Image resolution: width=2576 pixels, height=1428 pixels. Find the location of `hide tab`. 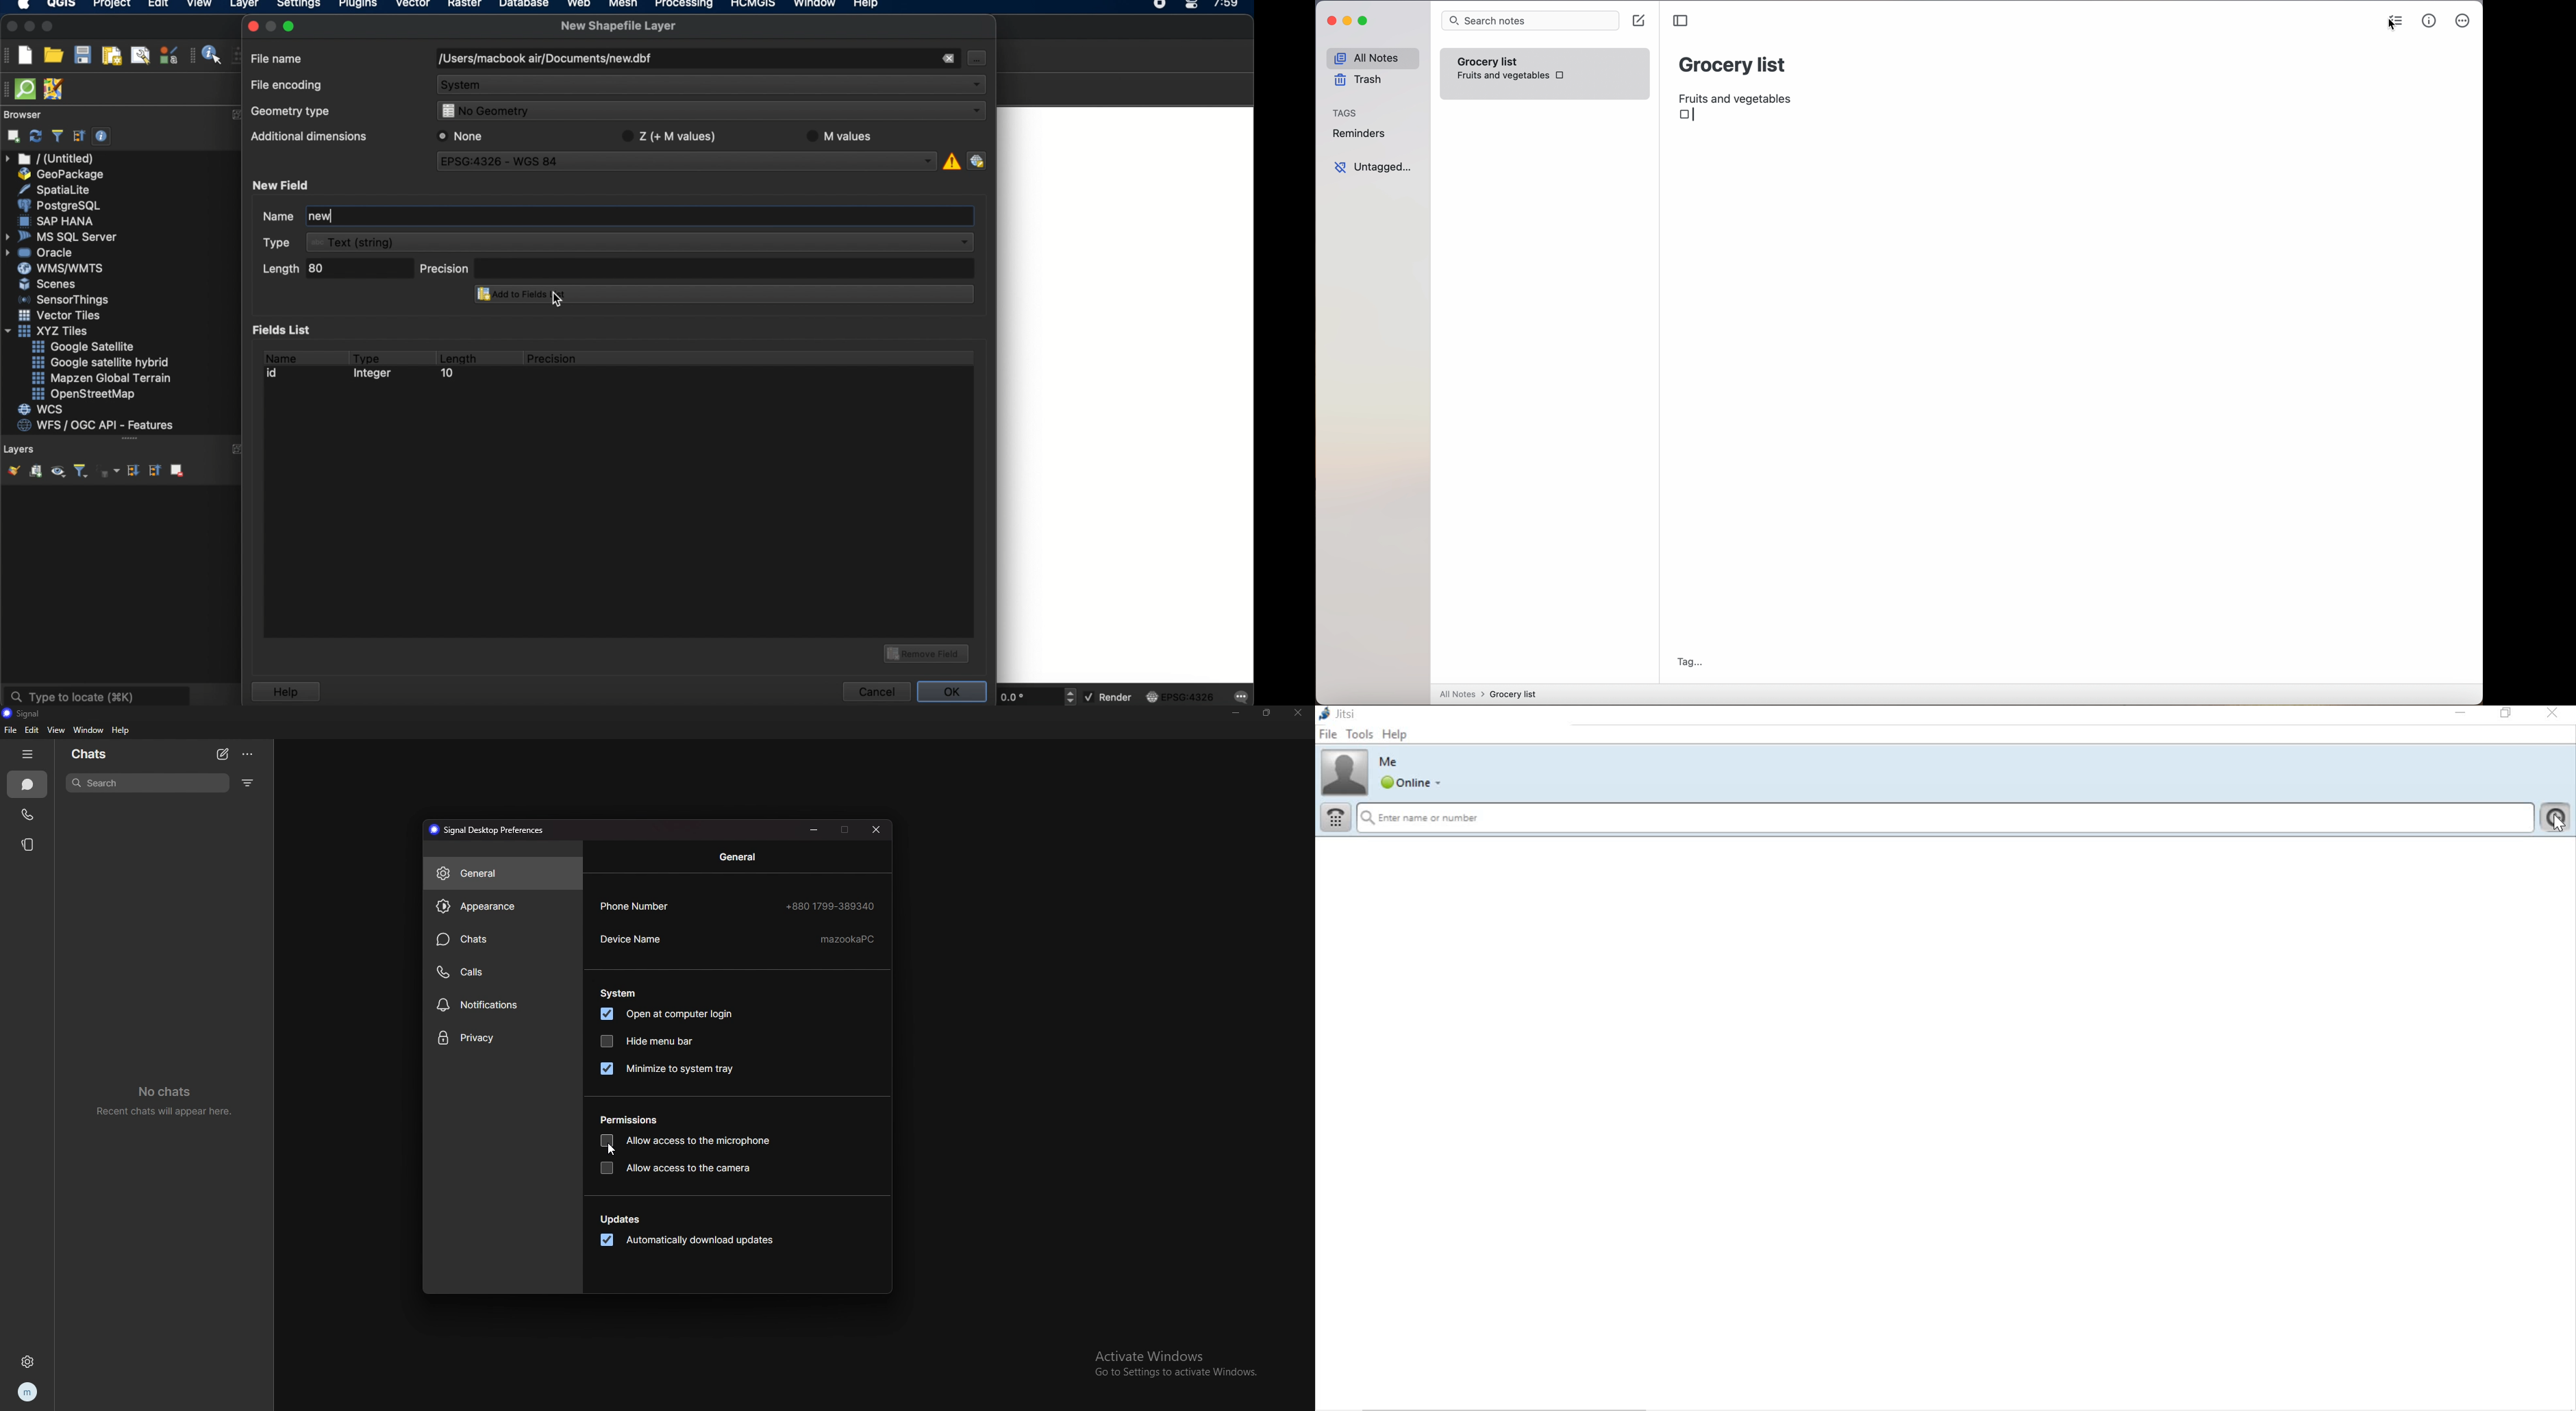

hide tab is located at coordinates (27, 755).